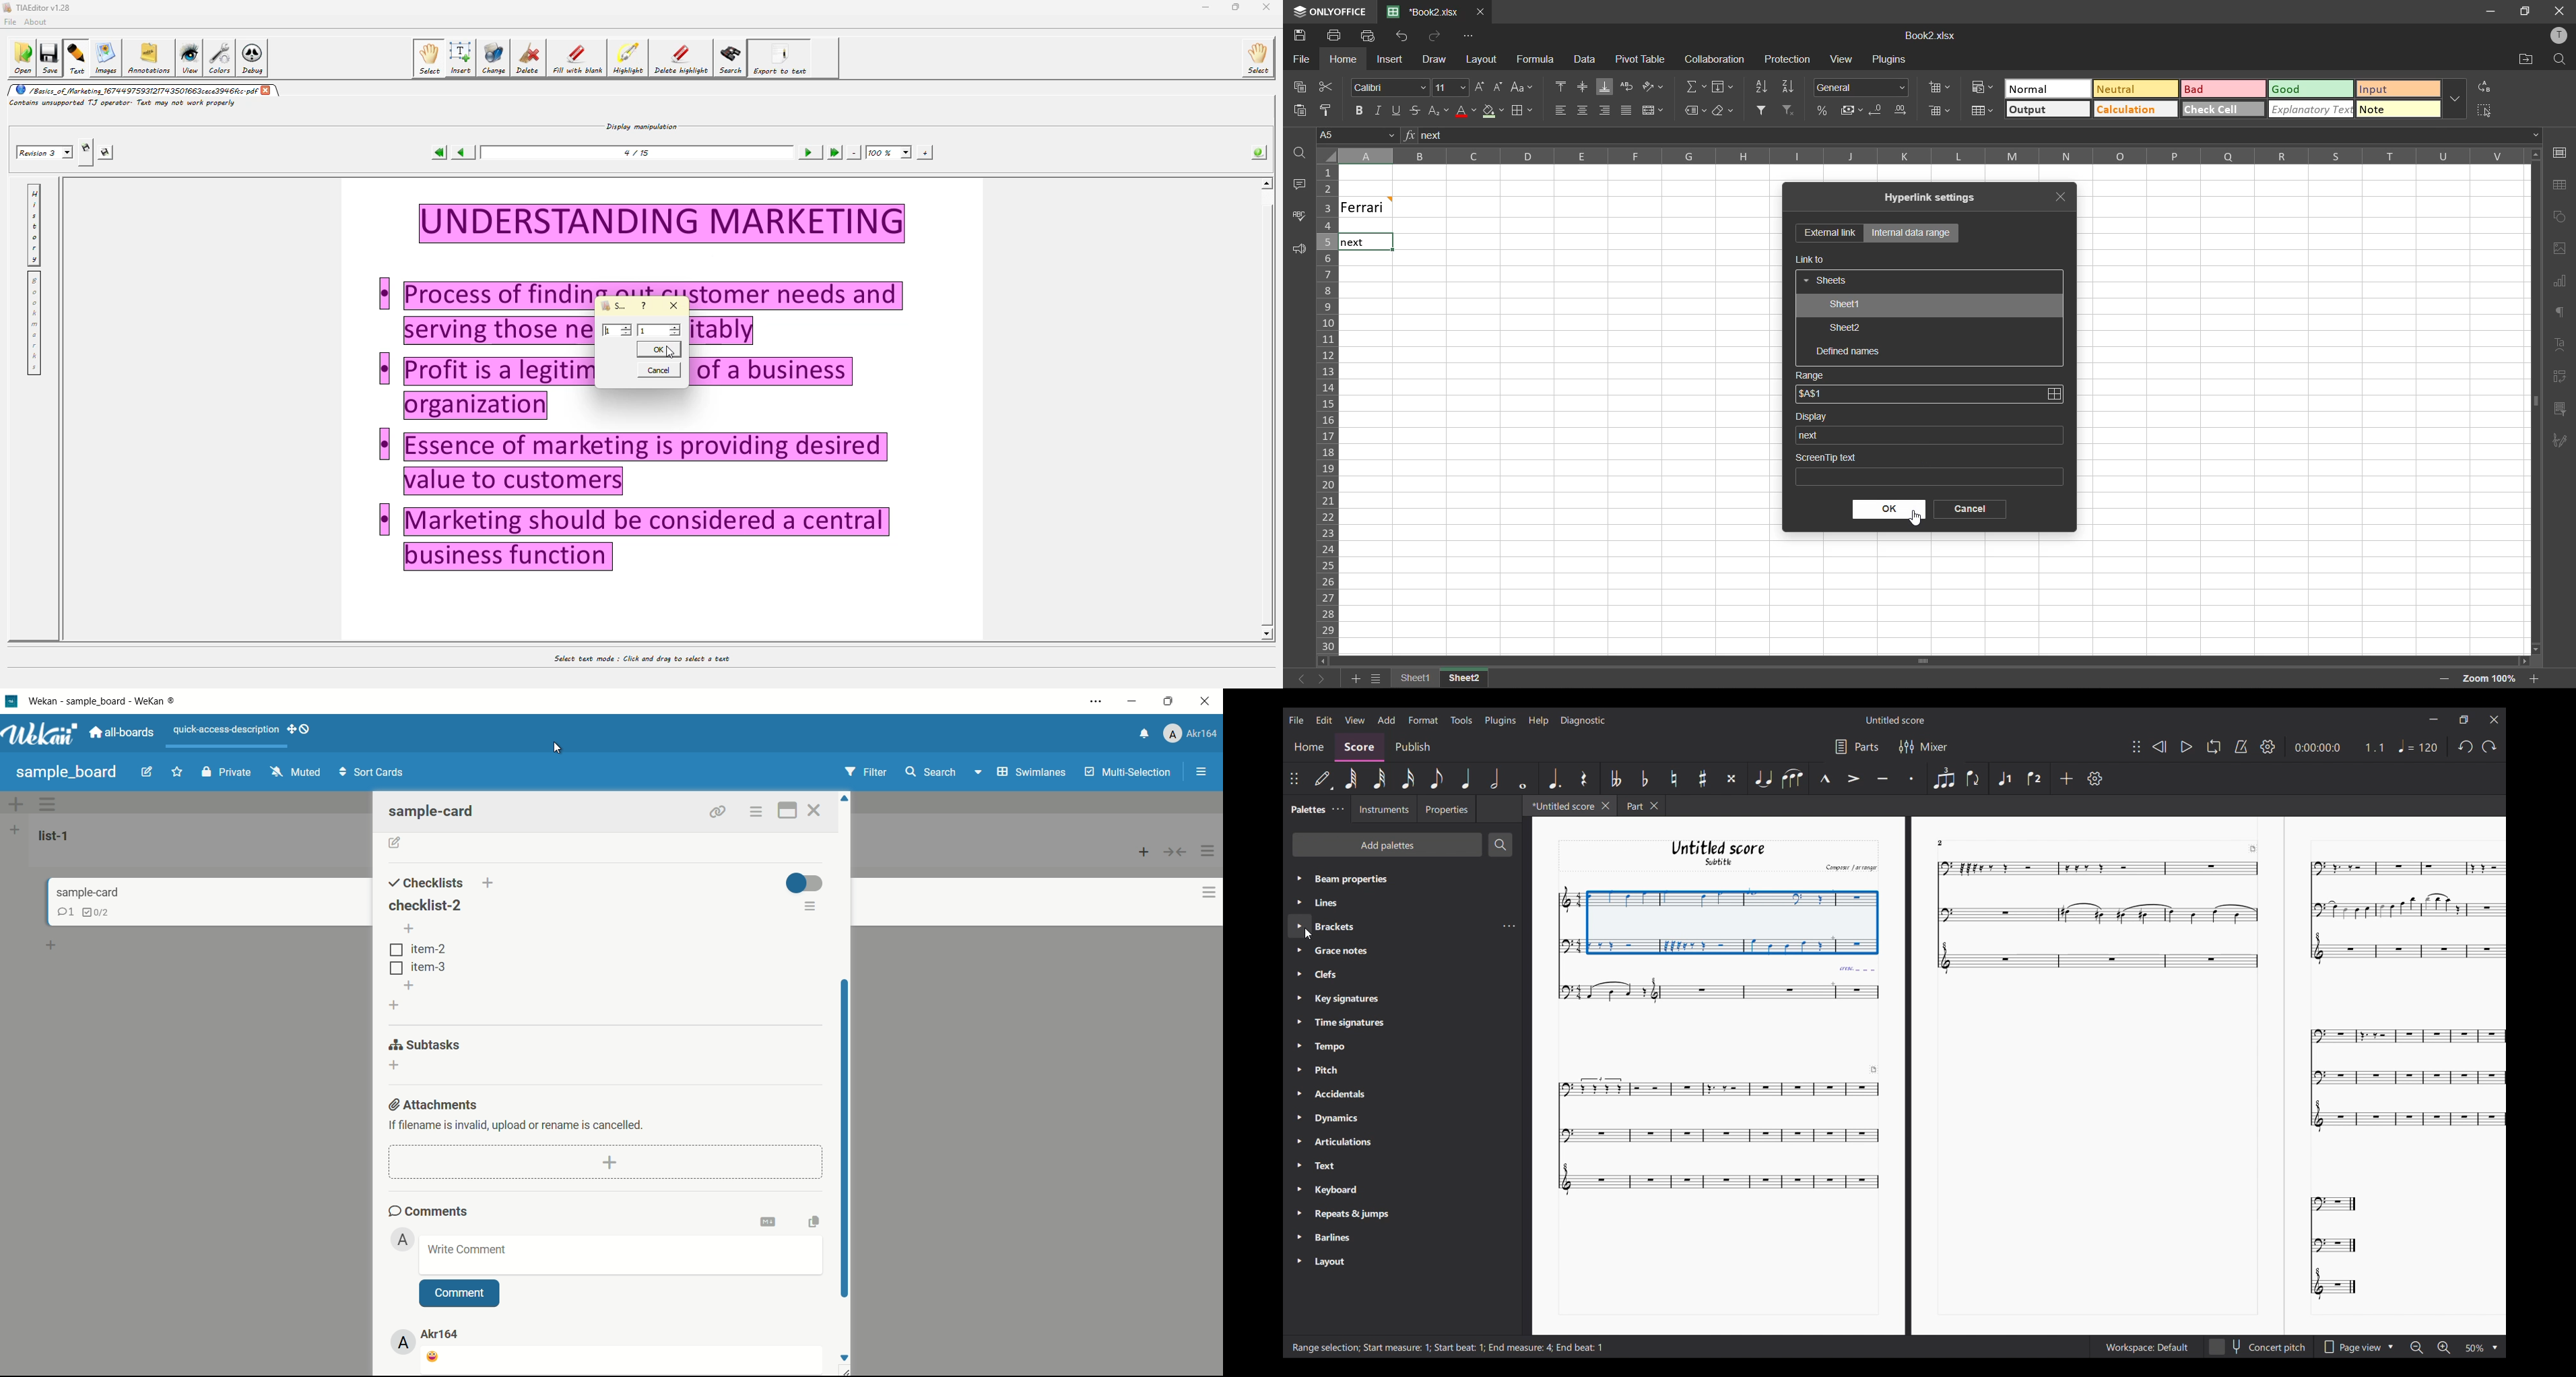 The image size is (2576, 1400). Describe the element at coordinates (1890, 509) in the screenshot. I see `ok` at that location.